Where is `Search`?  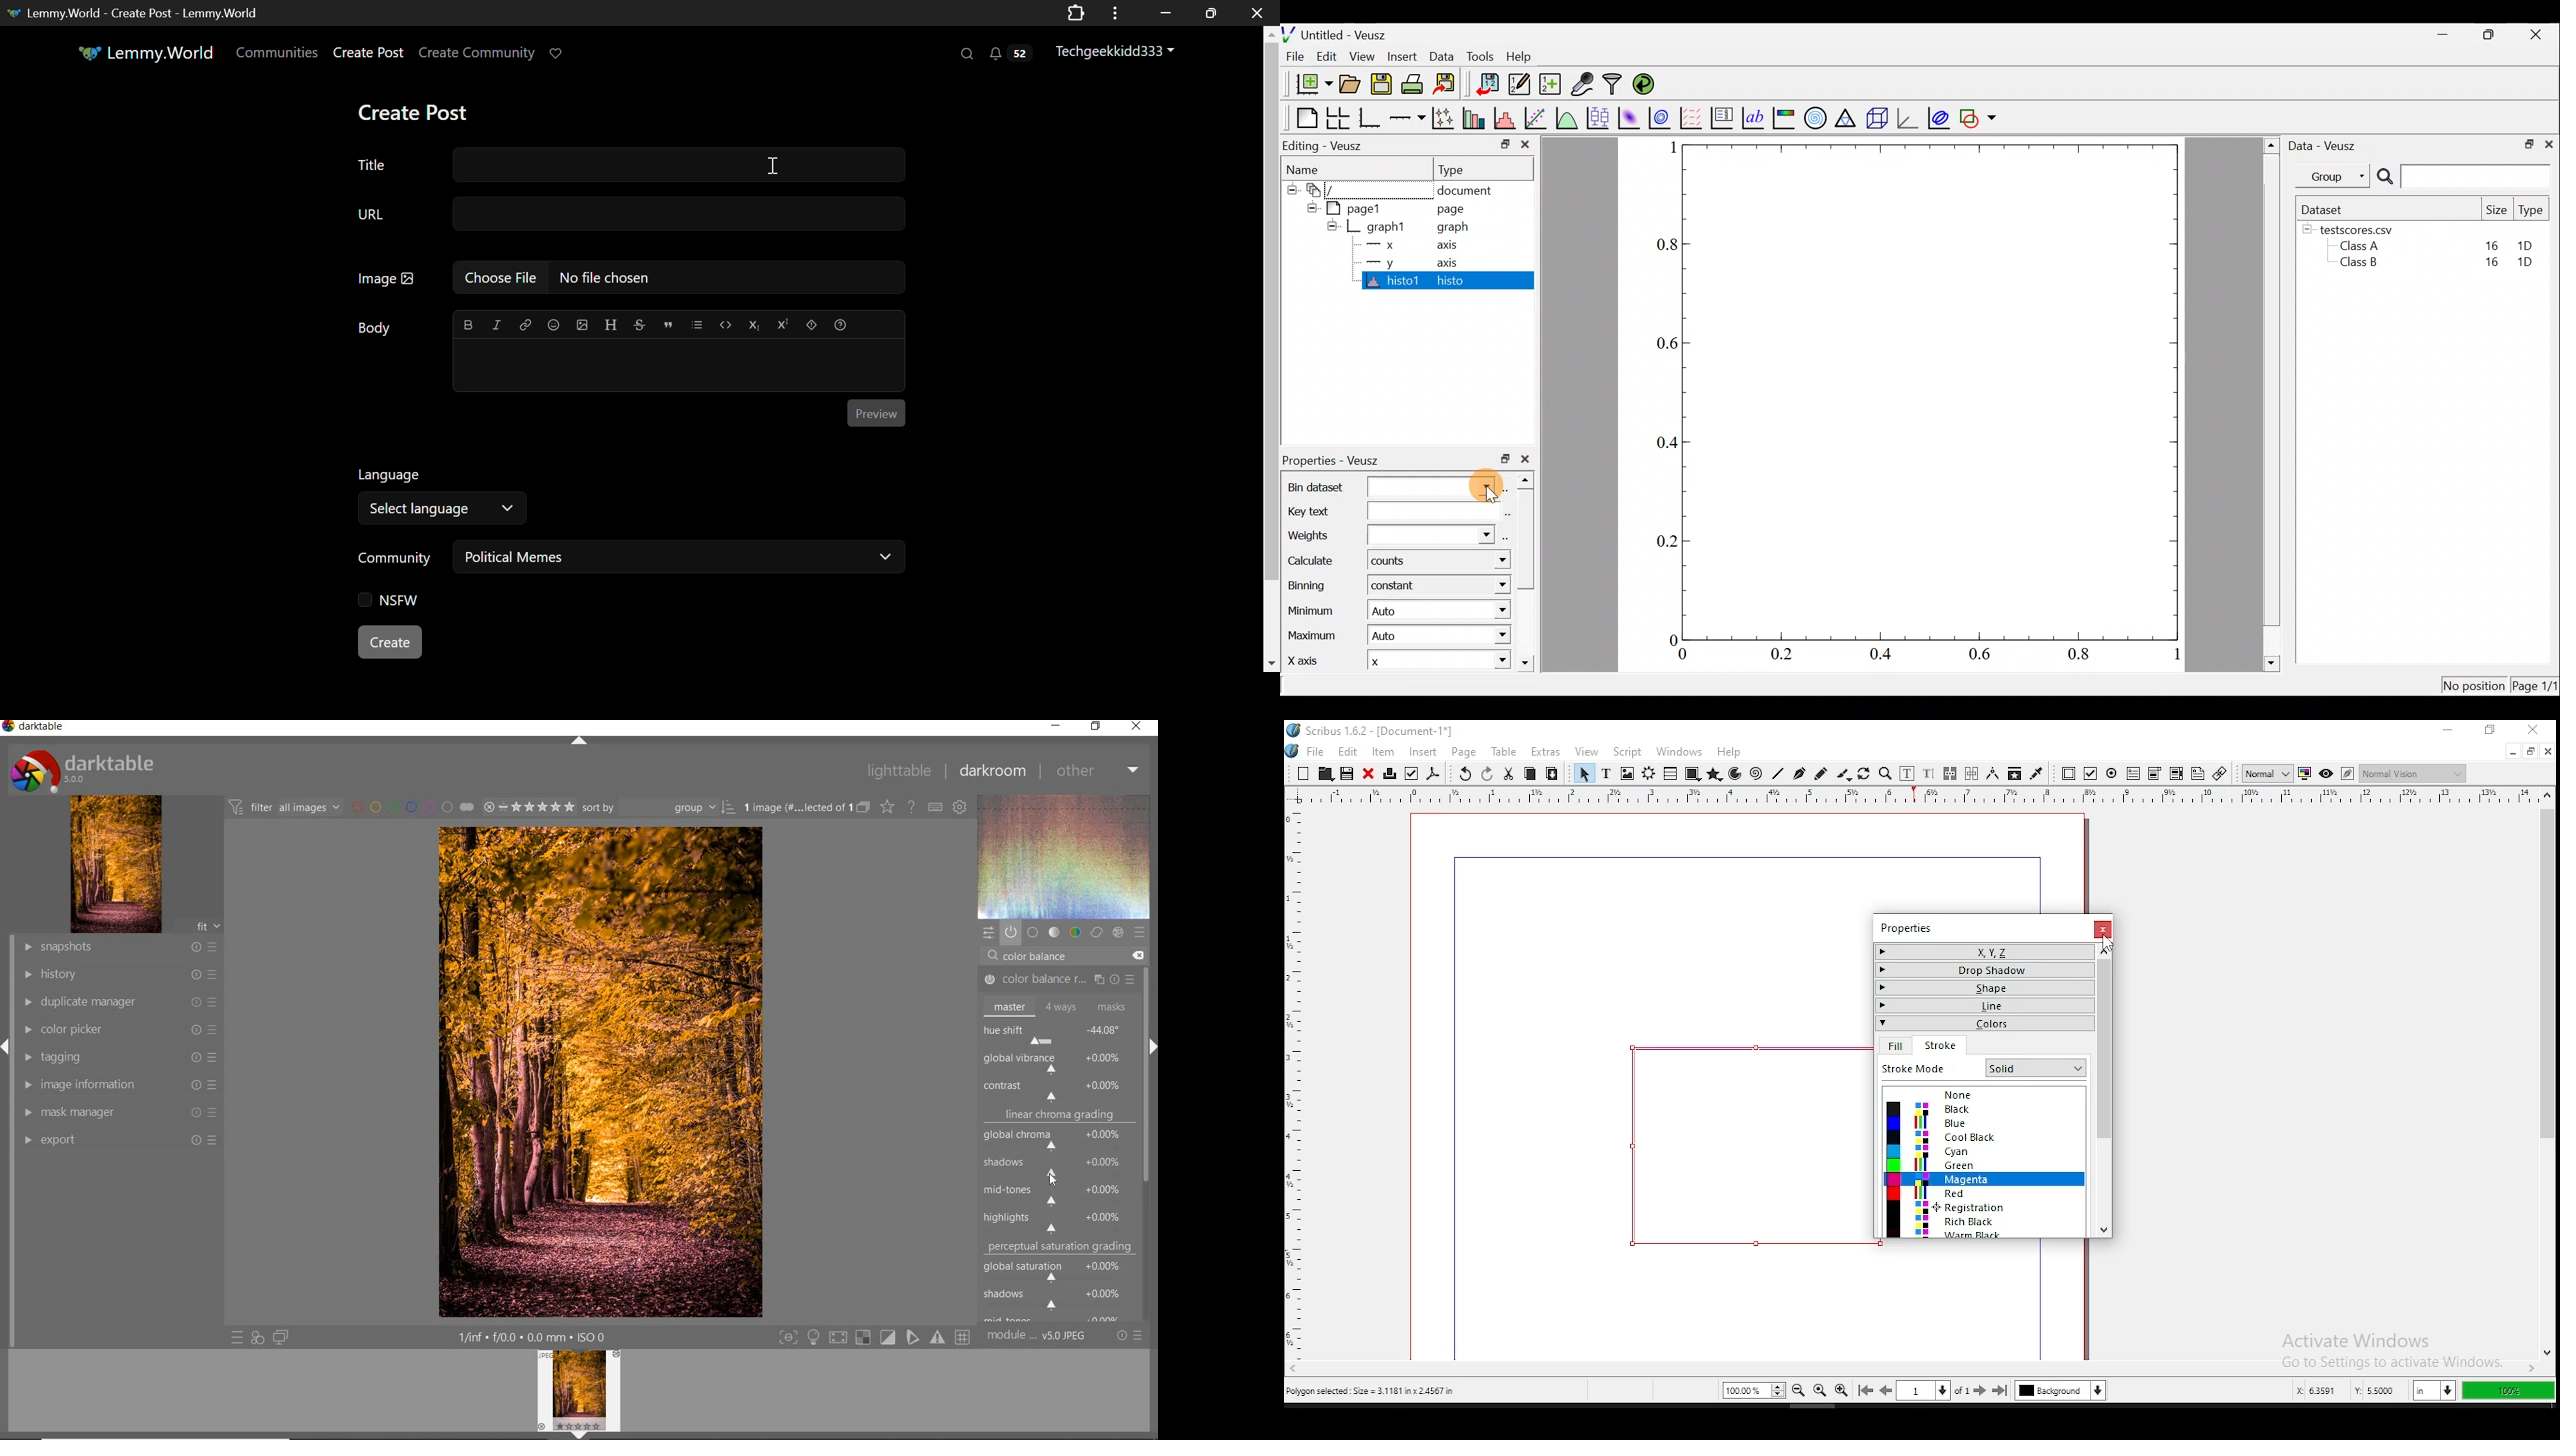 Search is located at coordinates (968, 55).